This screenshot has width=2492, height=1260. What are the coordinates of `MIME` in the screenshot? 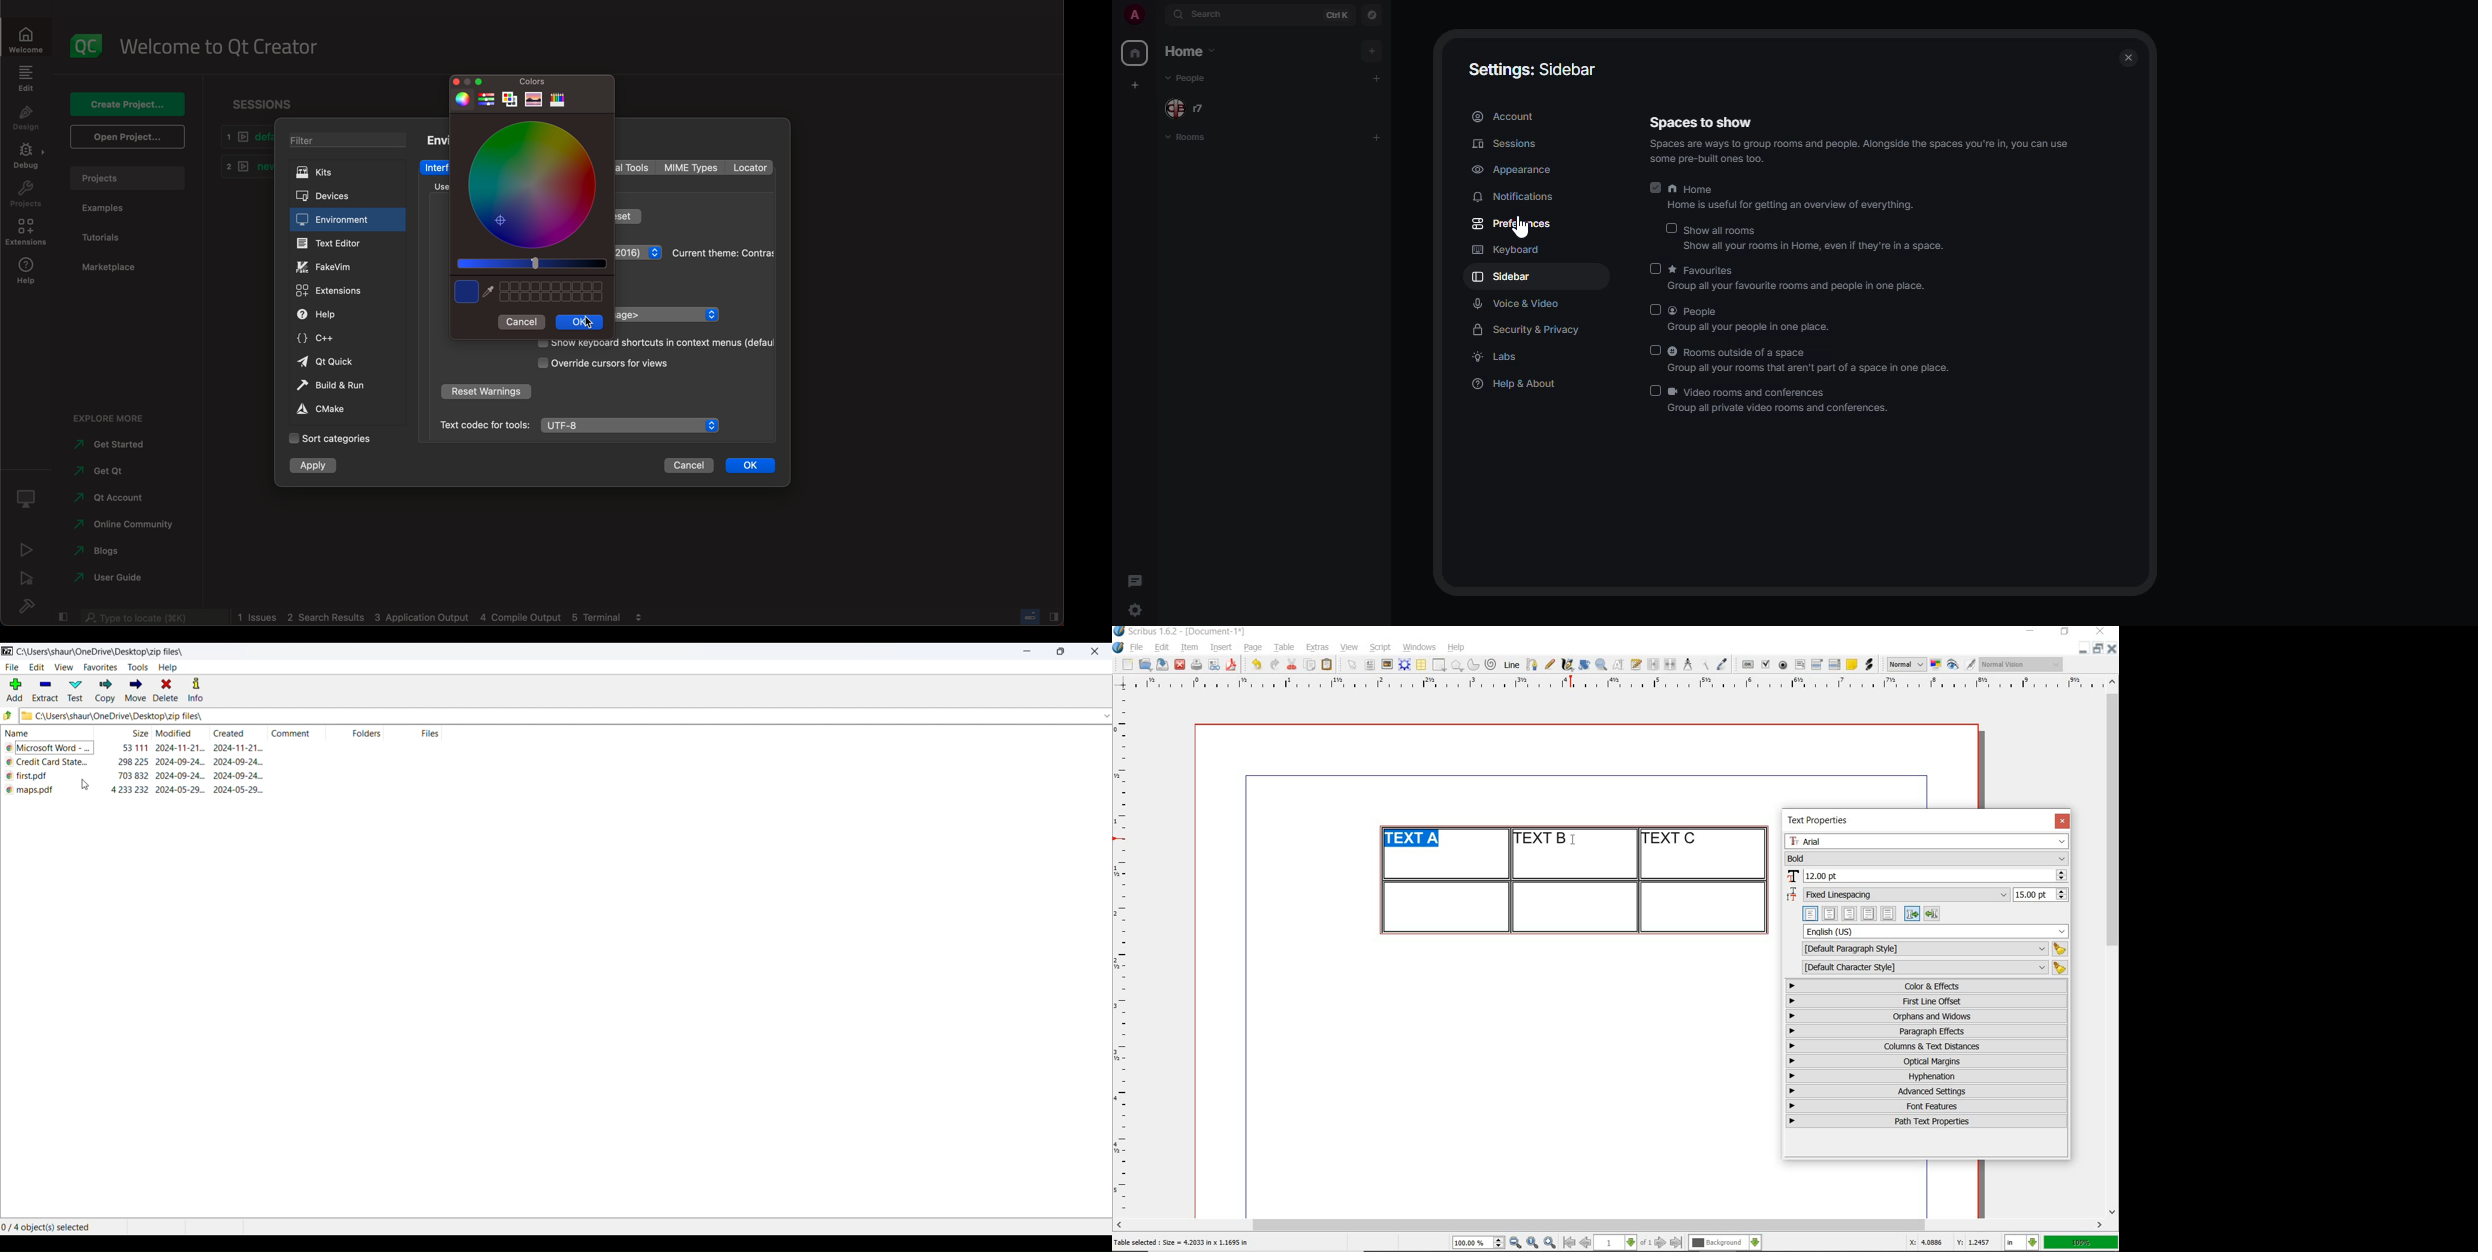 It's located at (692, 168).